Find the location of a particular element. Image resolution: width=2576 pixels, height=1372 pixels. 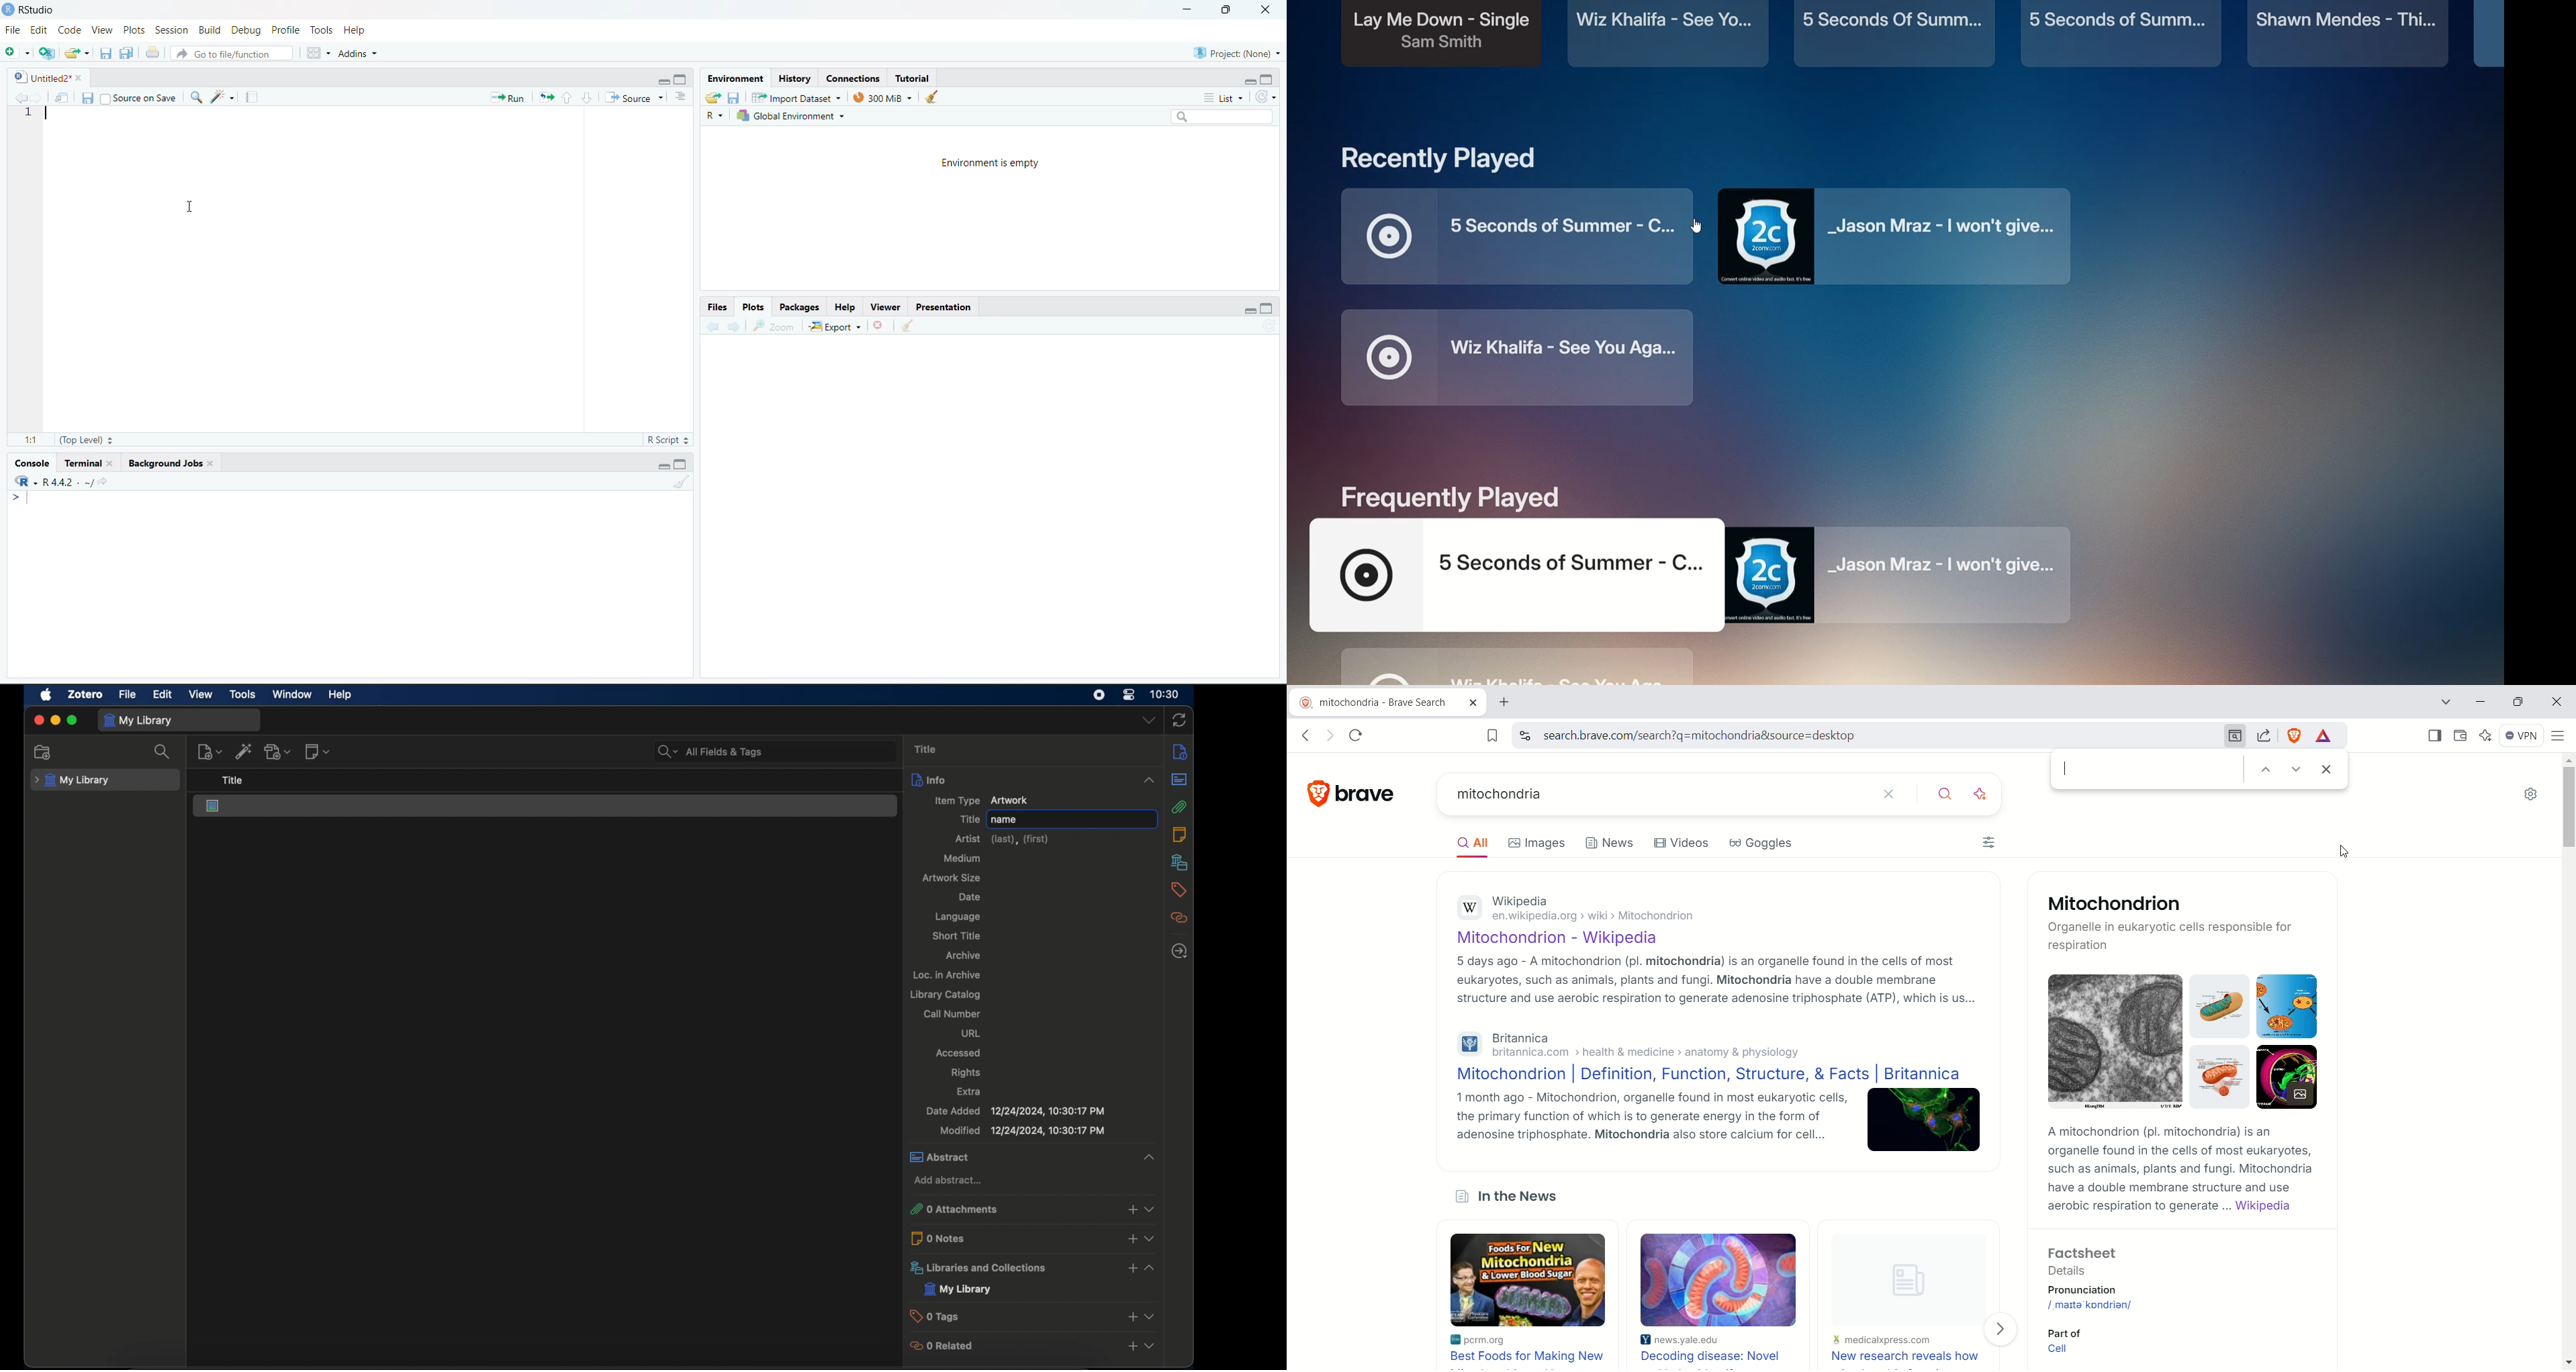

R Script  is located at coordinates (663, 440).